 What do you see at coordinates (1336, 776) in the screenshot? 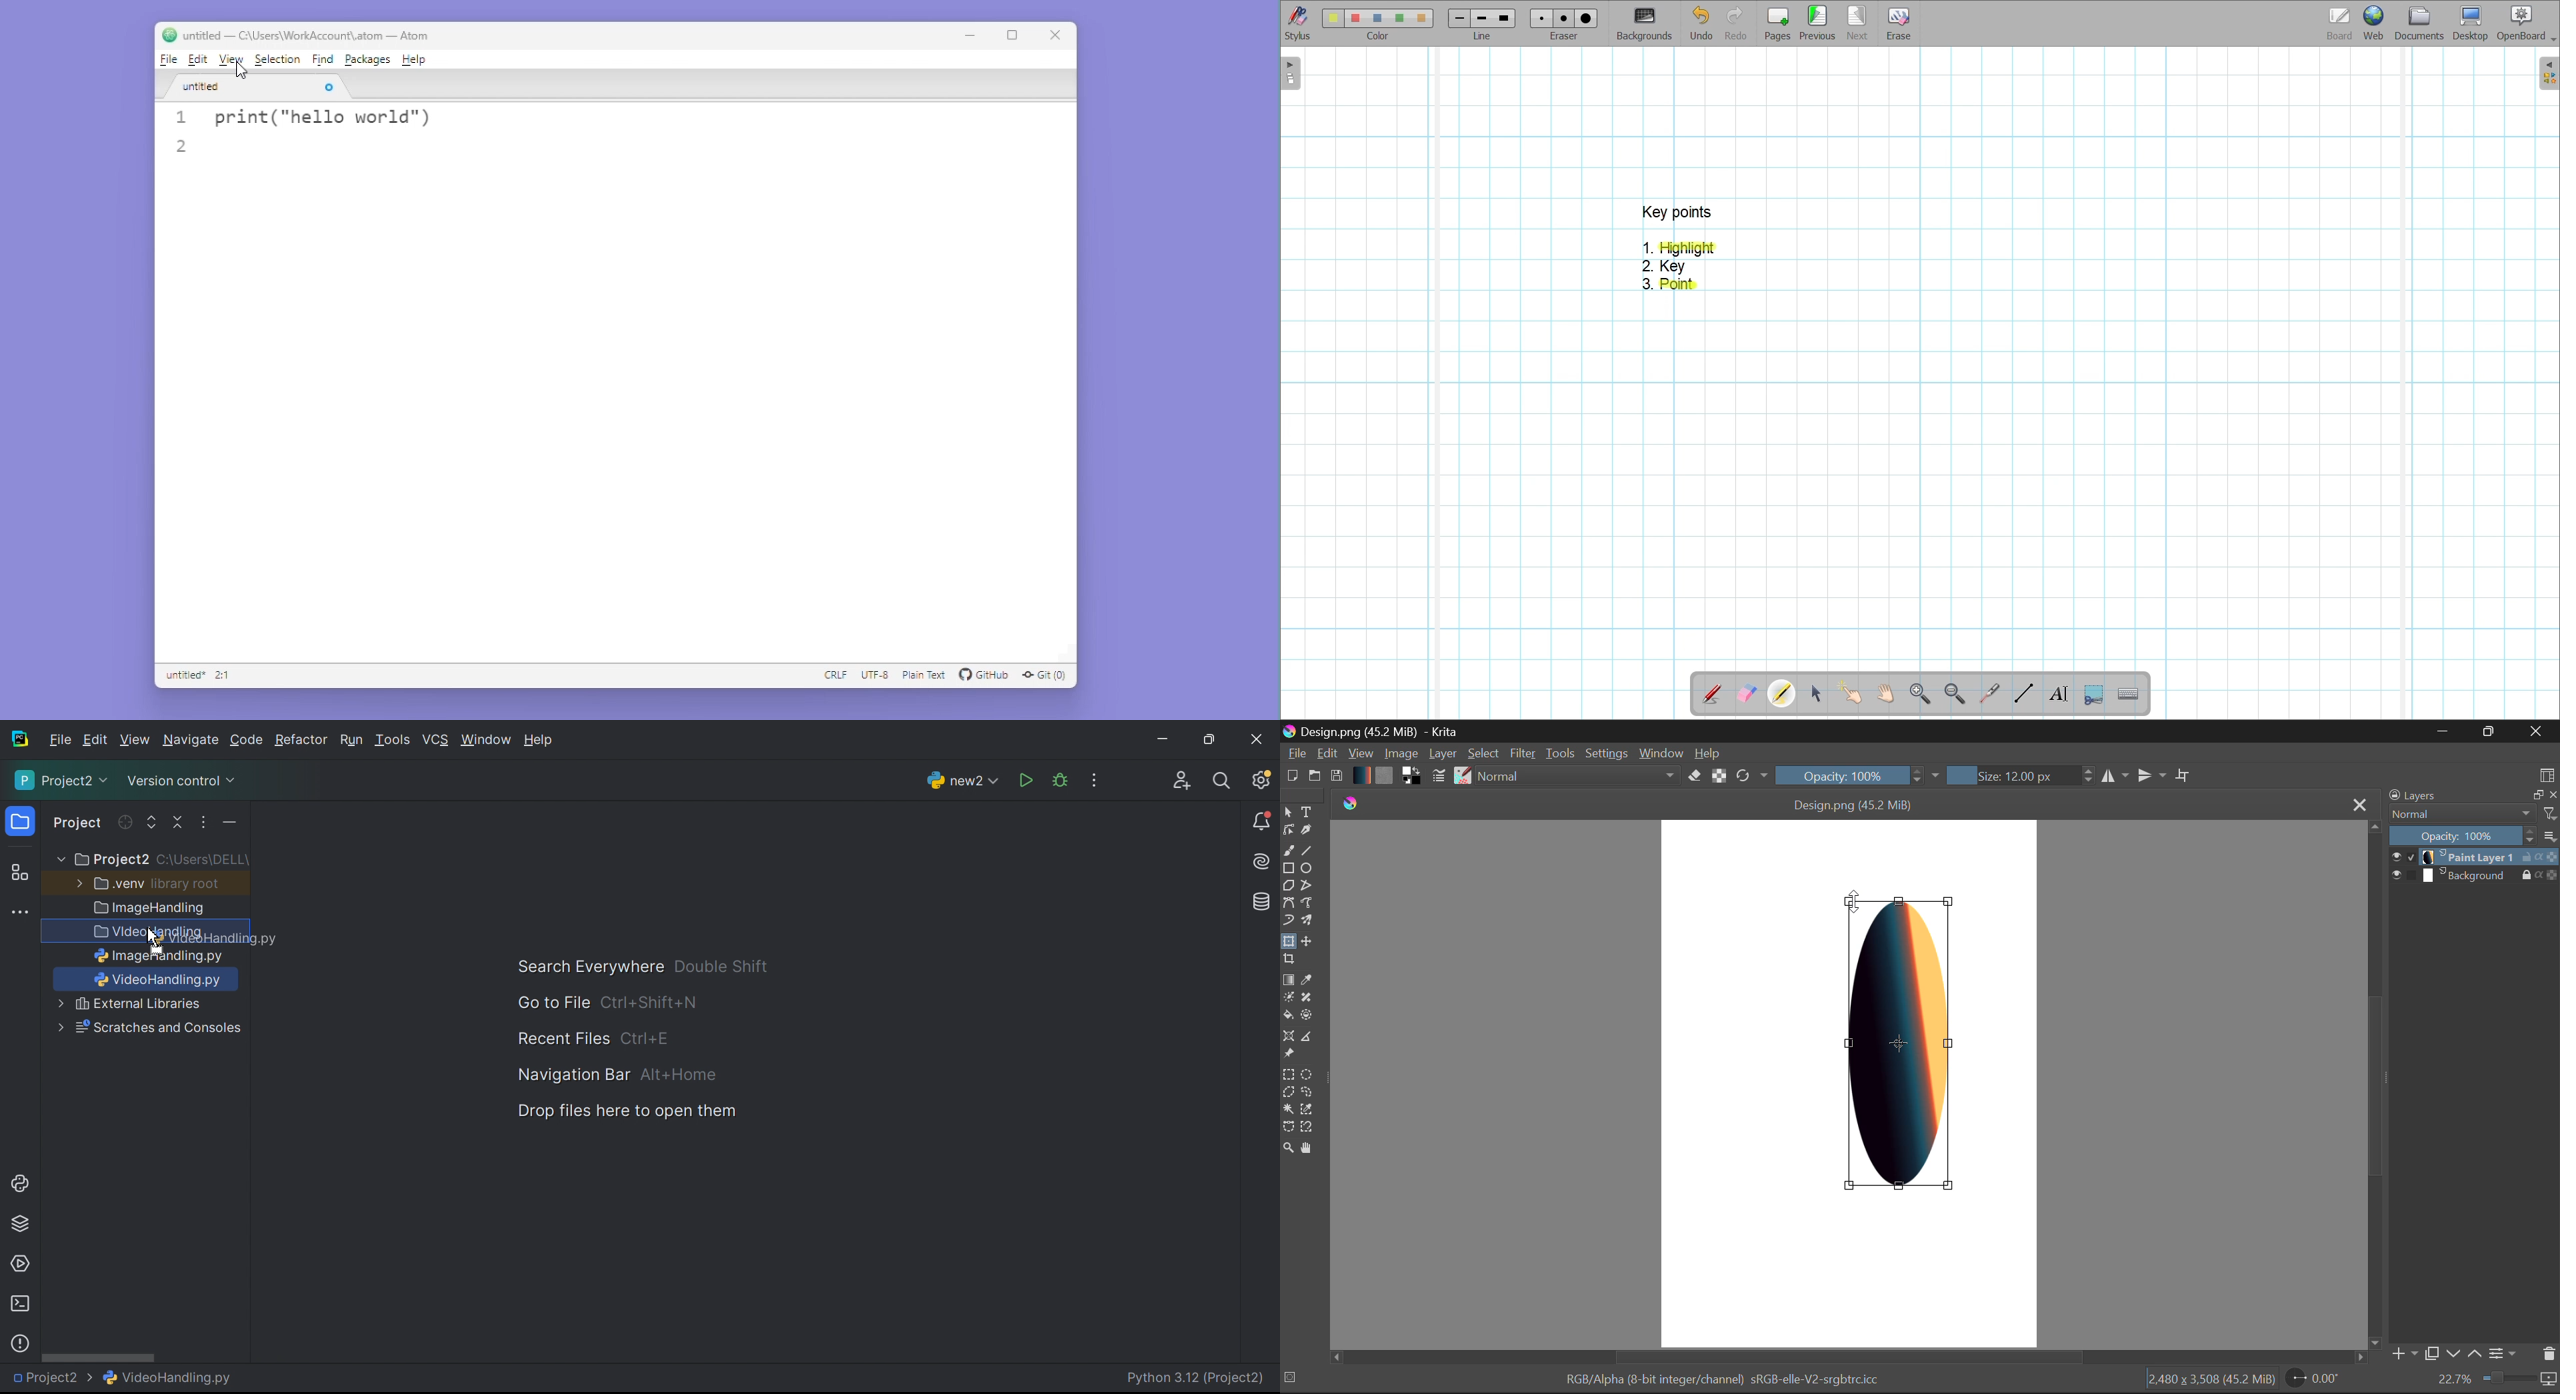
I see `Save` at bounding box center [1336, 776].